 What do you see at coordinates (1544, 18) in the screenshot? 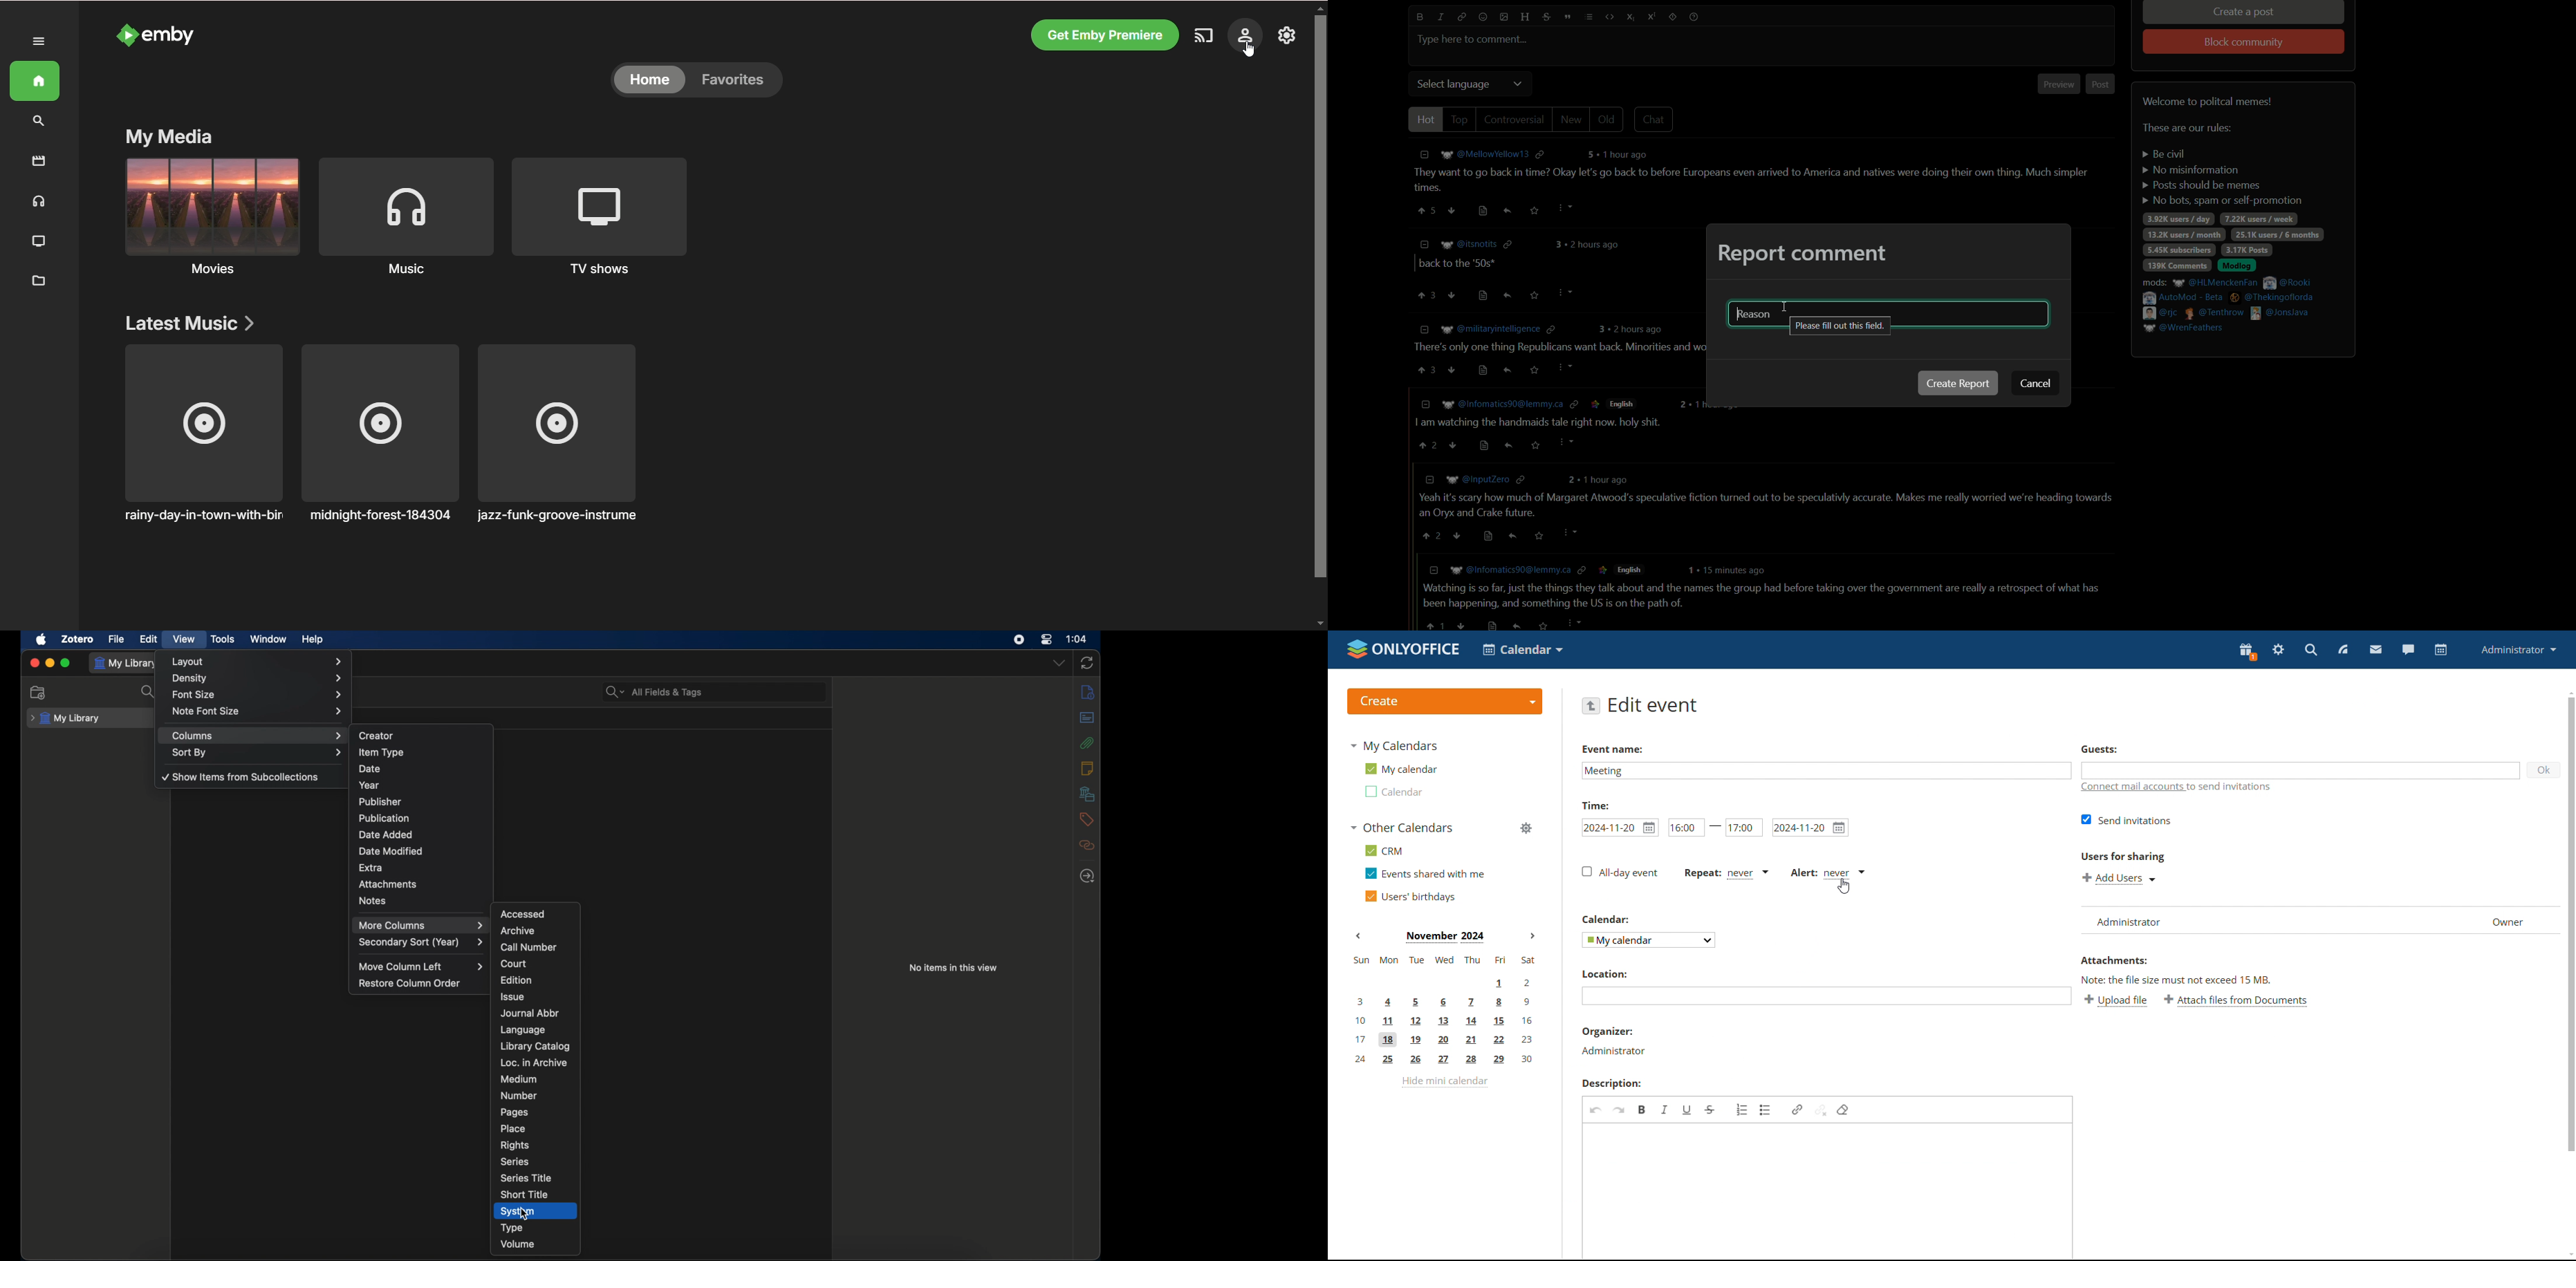
I see `strikethrough` at bounding box center [1544, 18].